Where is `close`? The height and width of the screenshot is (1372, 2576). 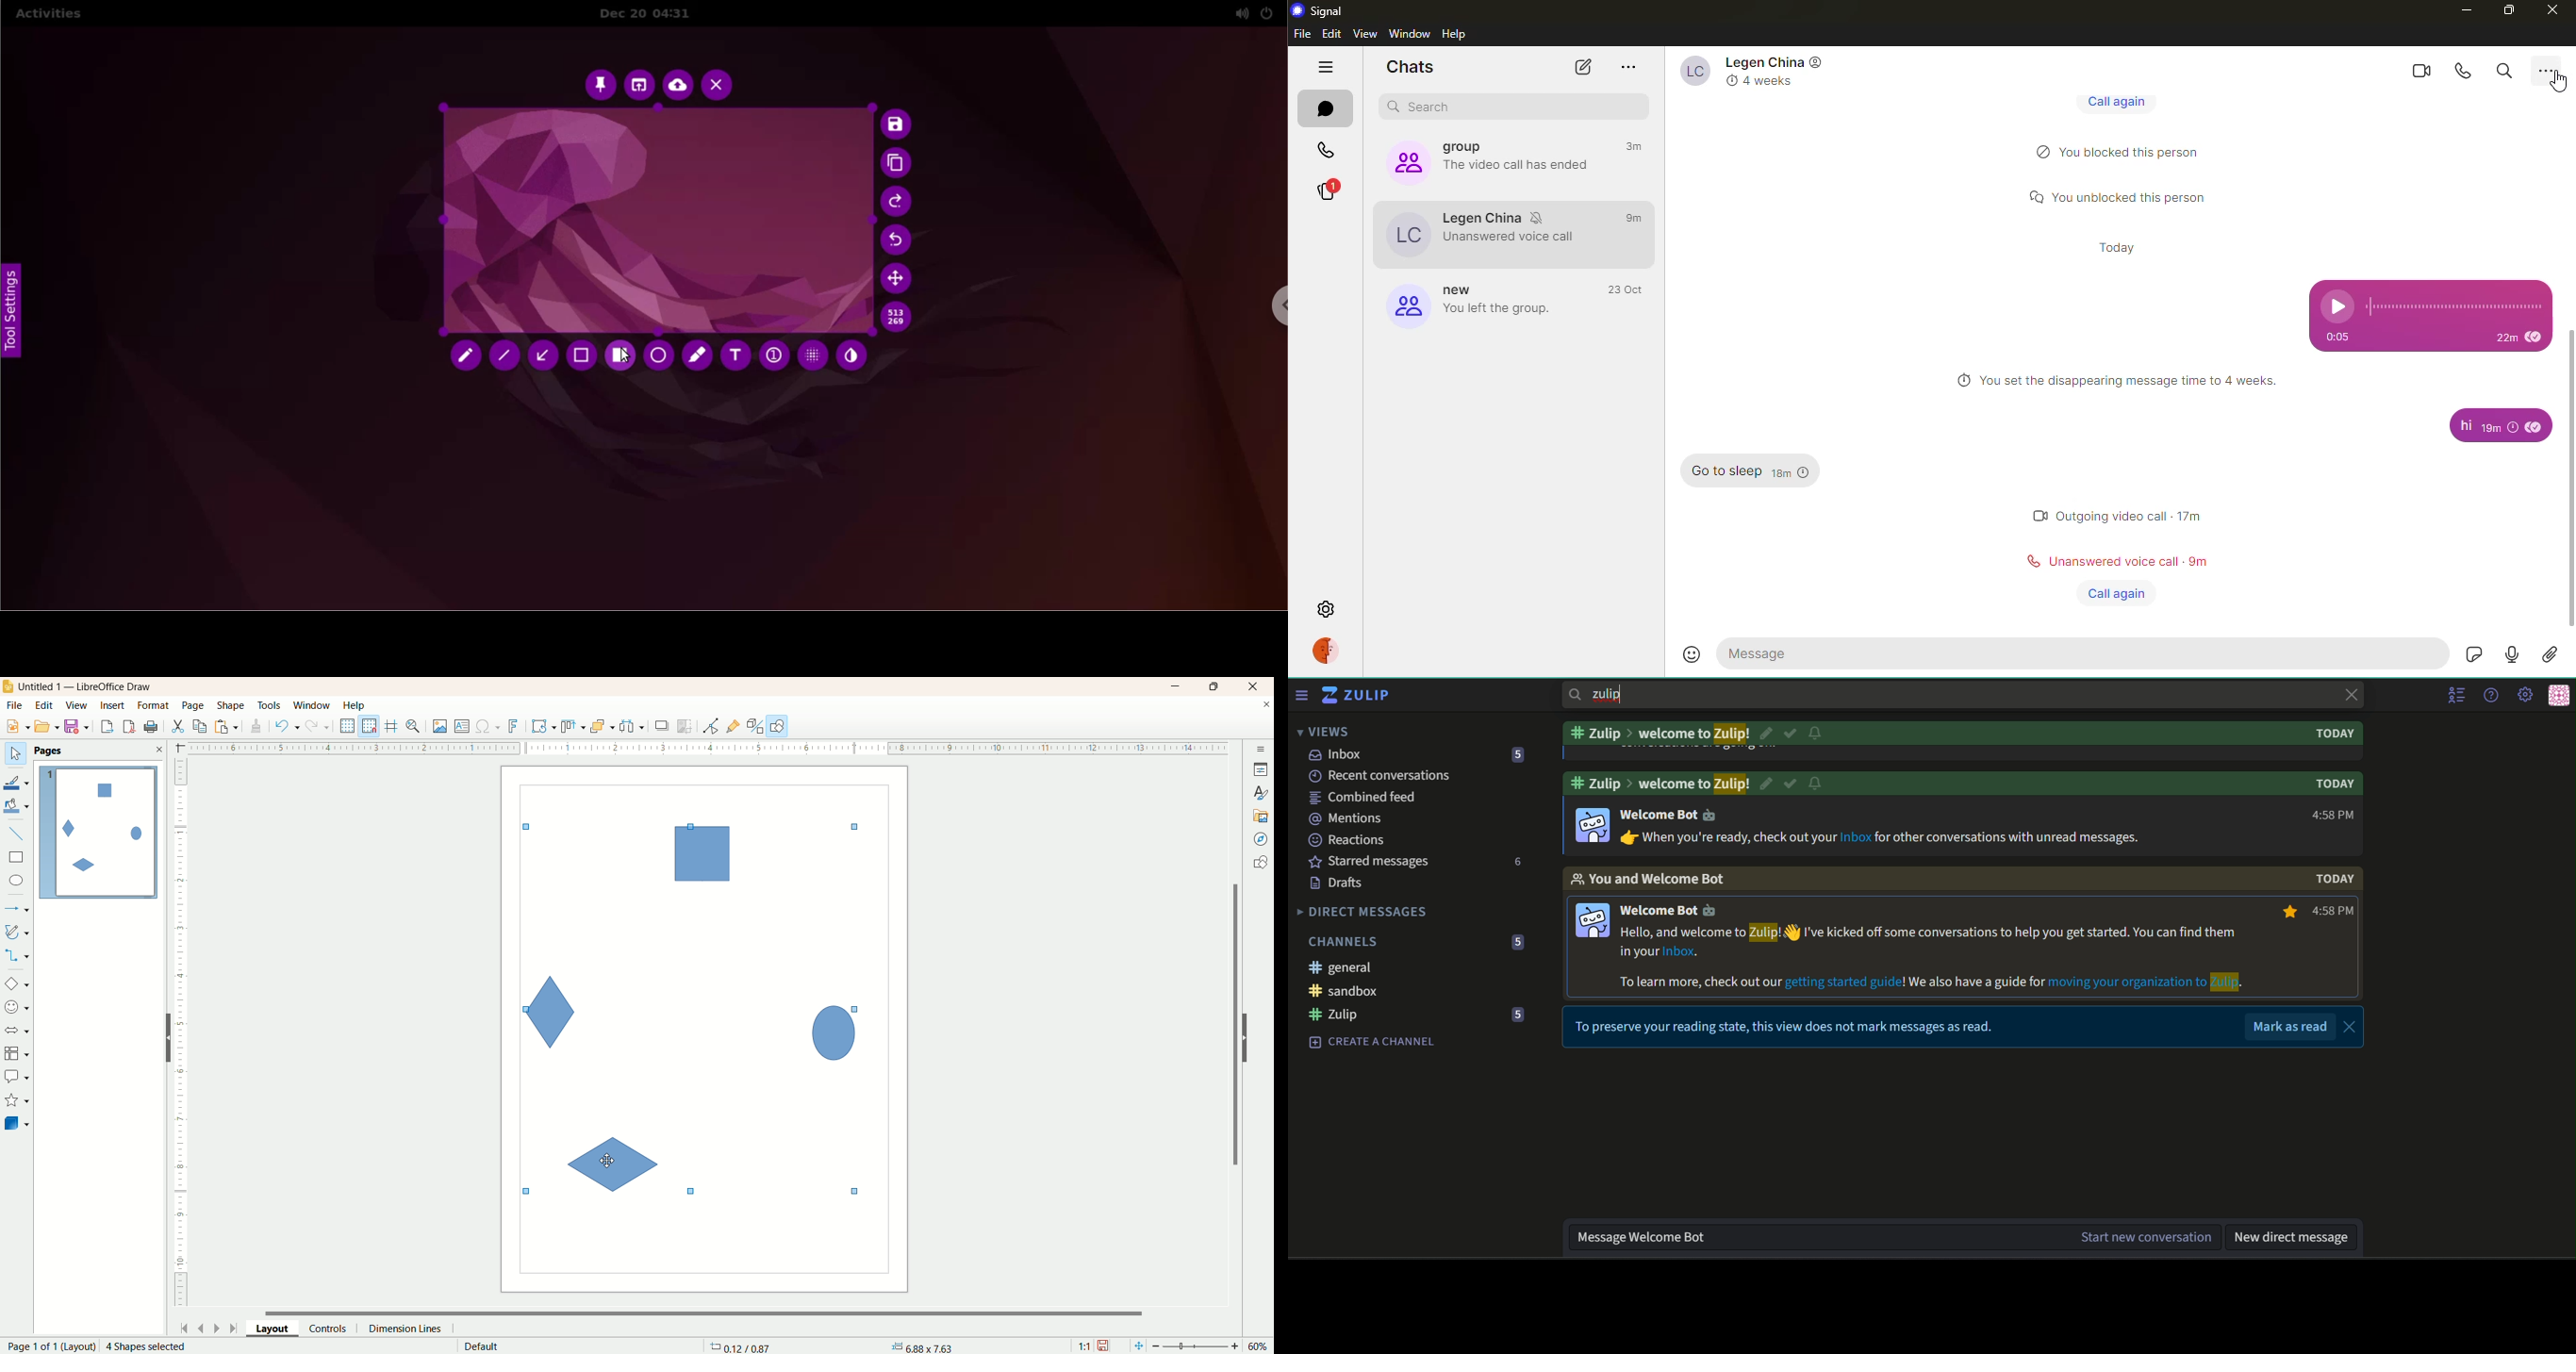
close is located at coordinates (2350, 695).